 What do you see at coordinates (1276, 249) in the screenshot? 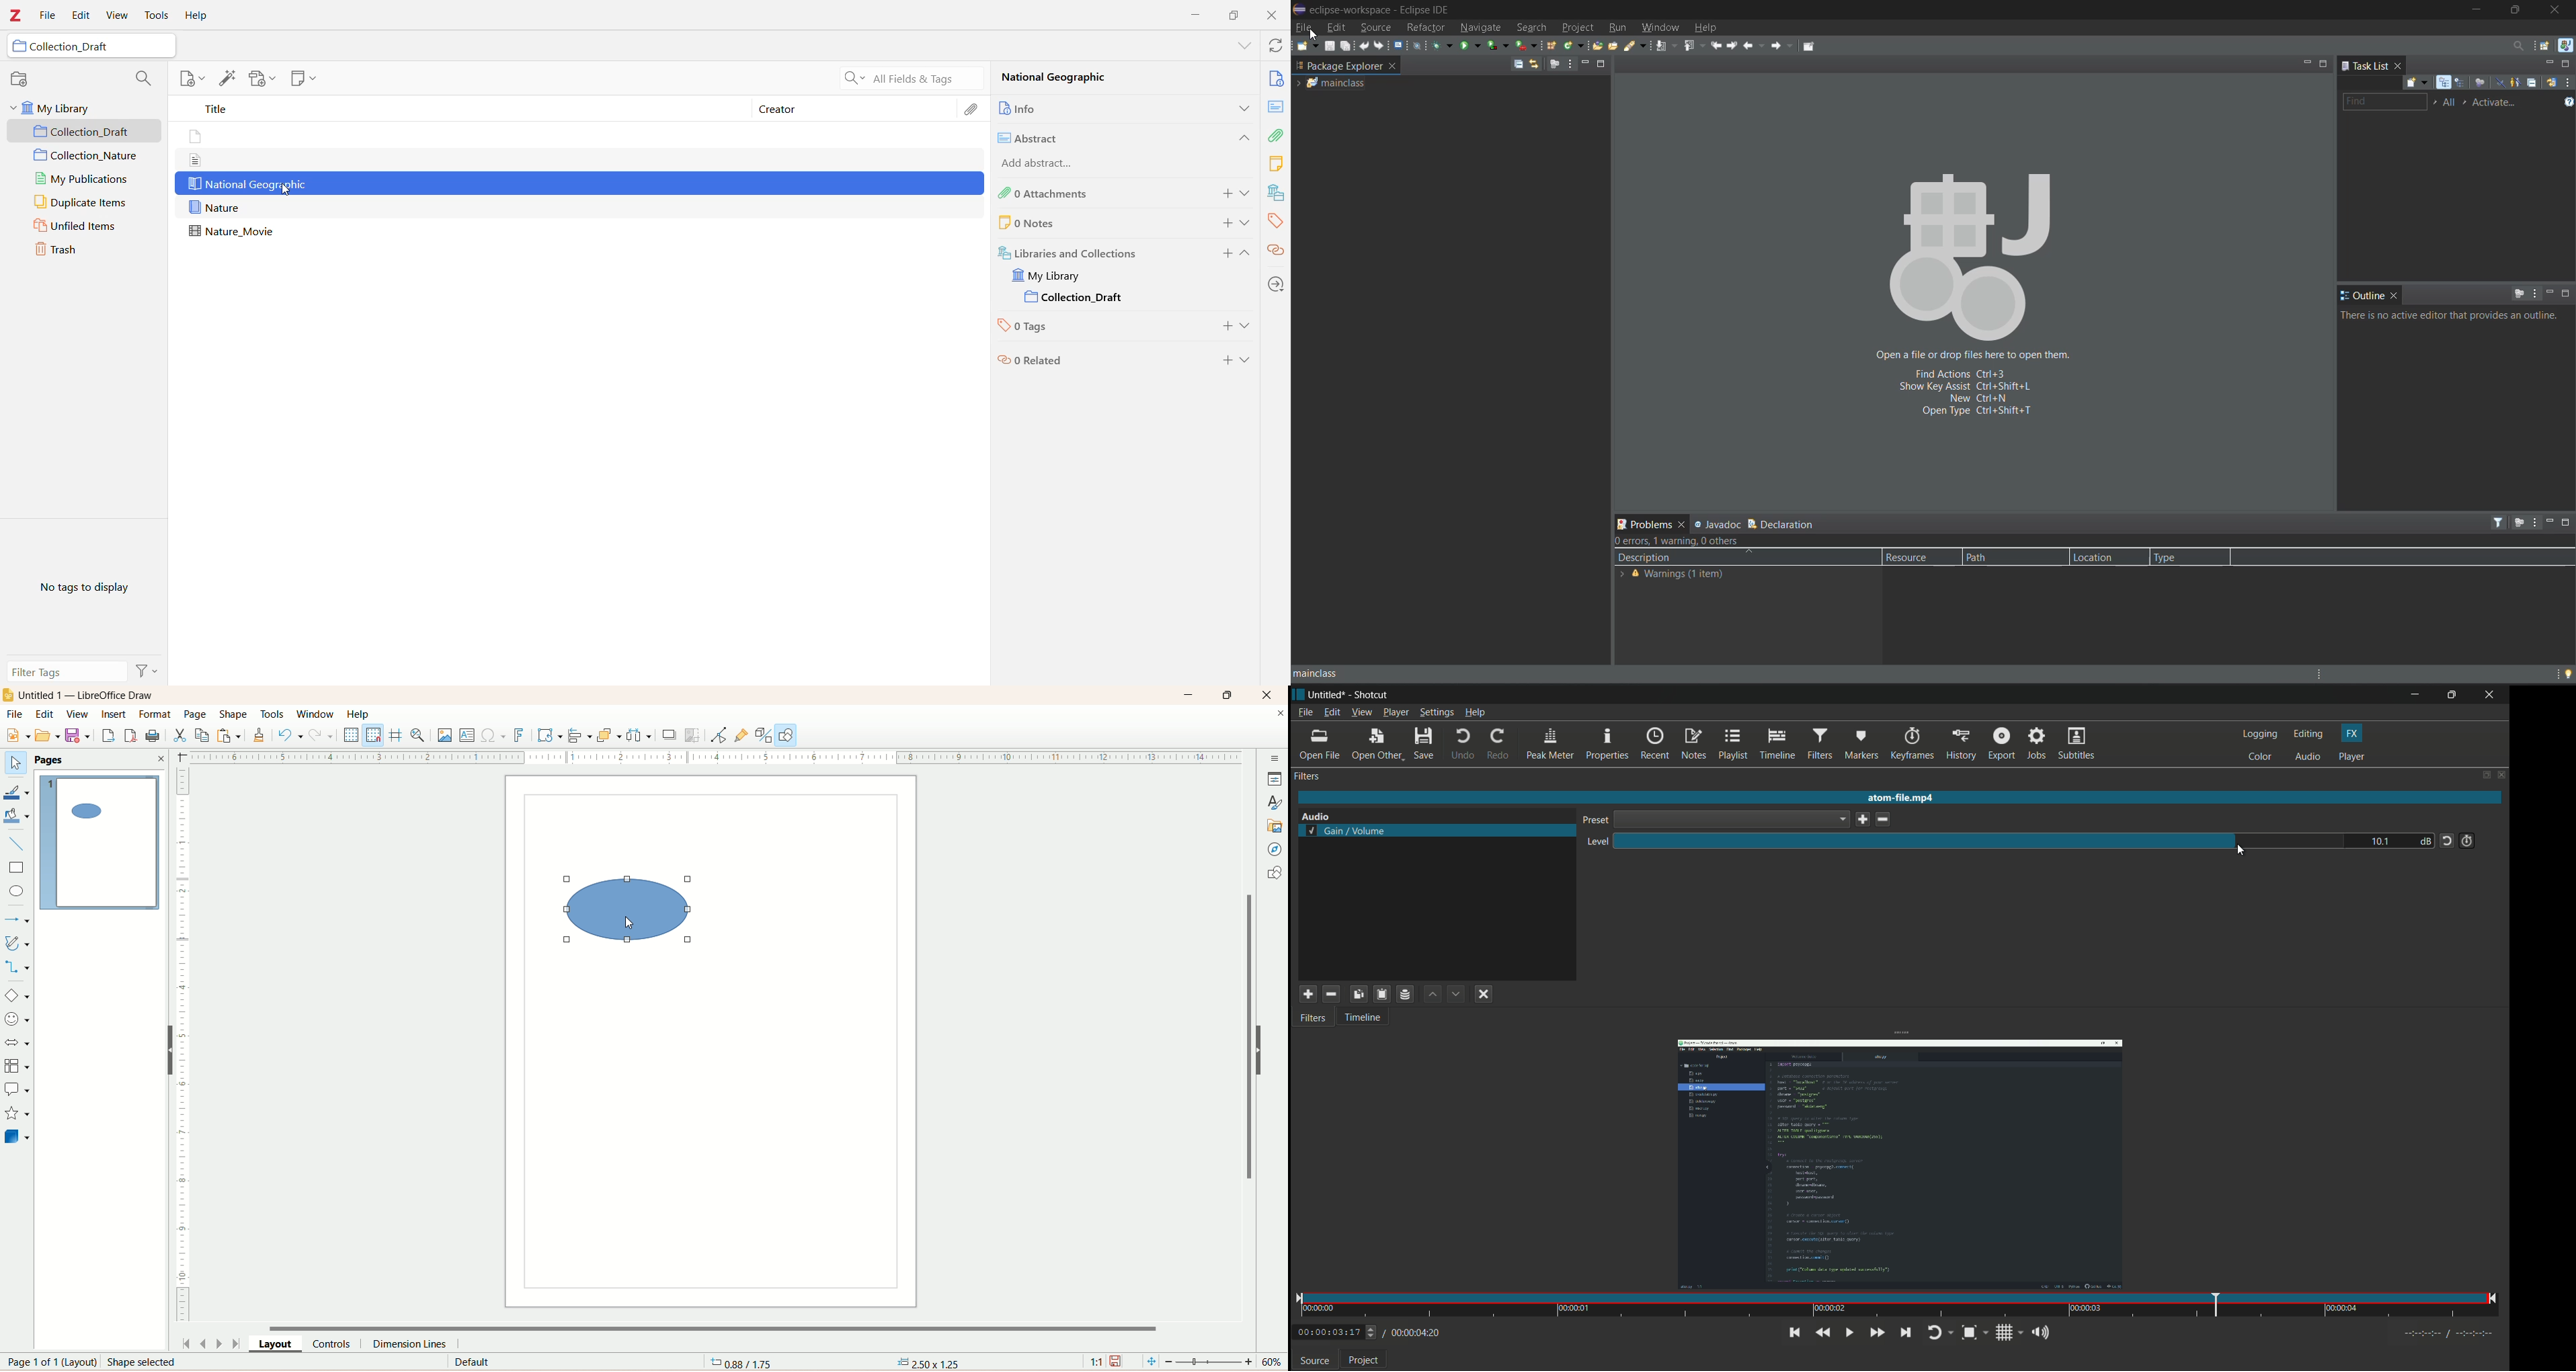
I see `Related` at bounding box center [1276, 249].